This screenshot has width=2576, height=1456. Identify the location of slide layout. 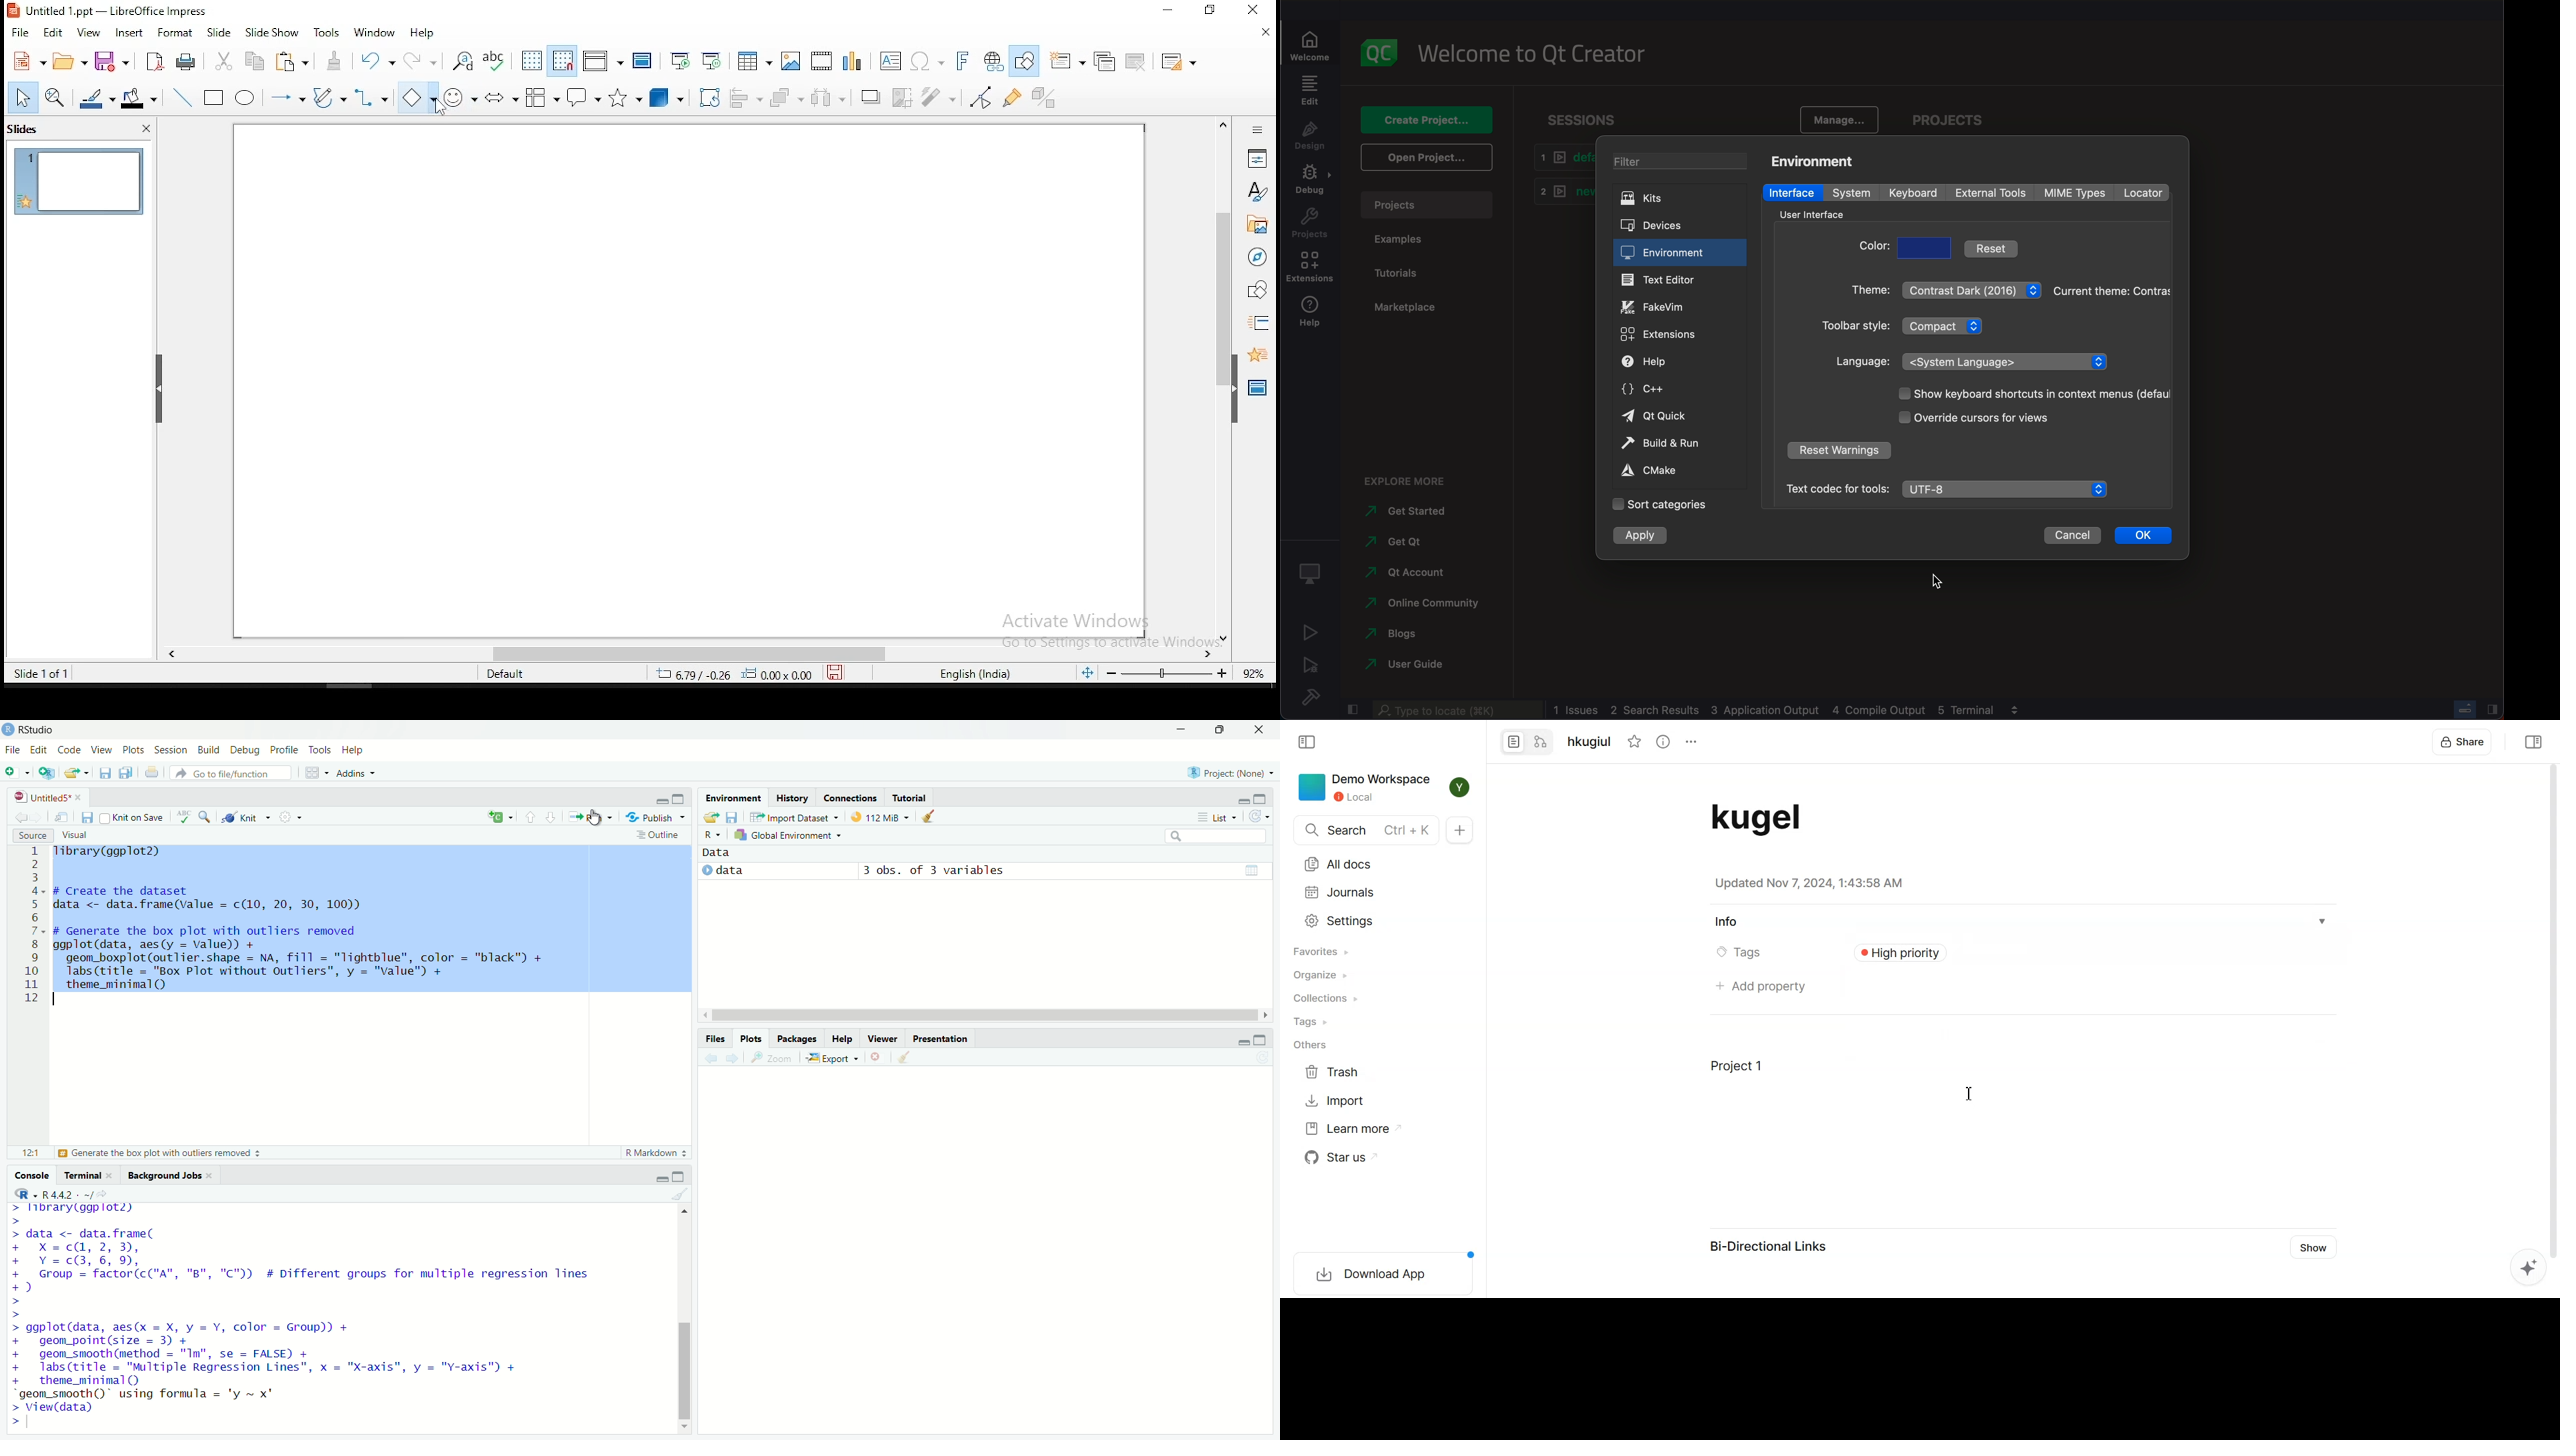
(1179, 59).